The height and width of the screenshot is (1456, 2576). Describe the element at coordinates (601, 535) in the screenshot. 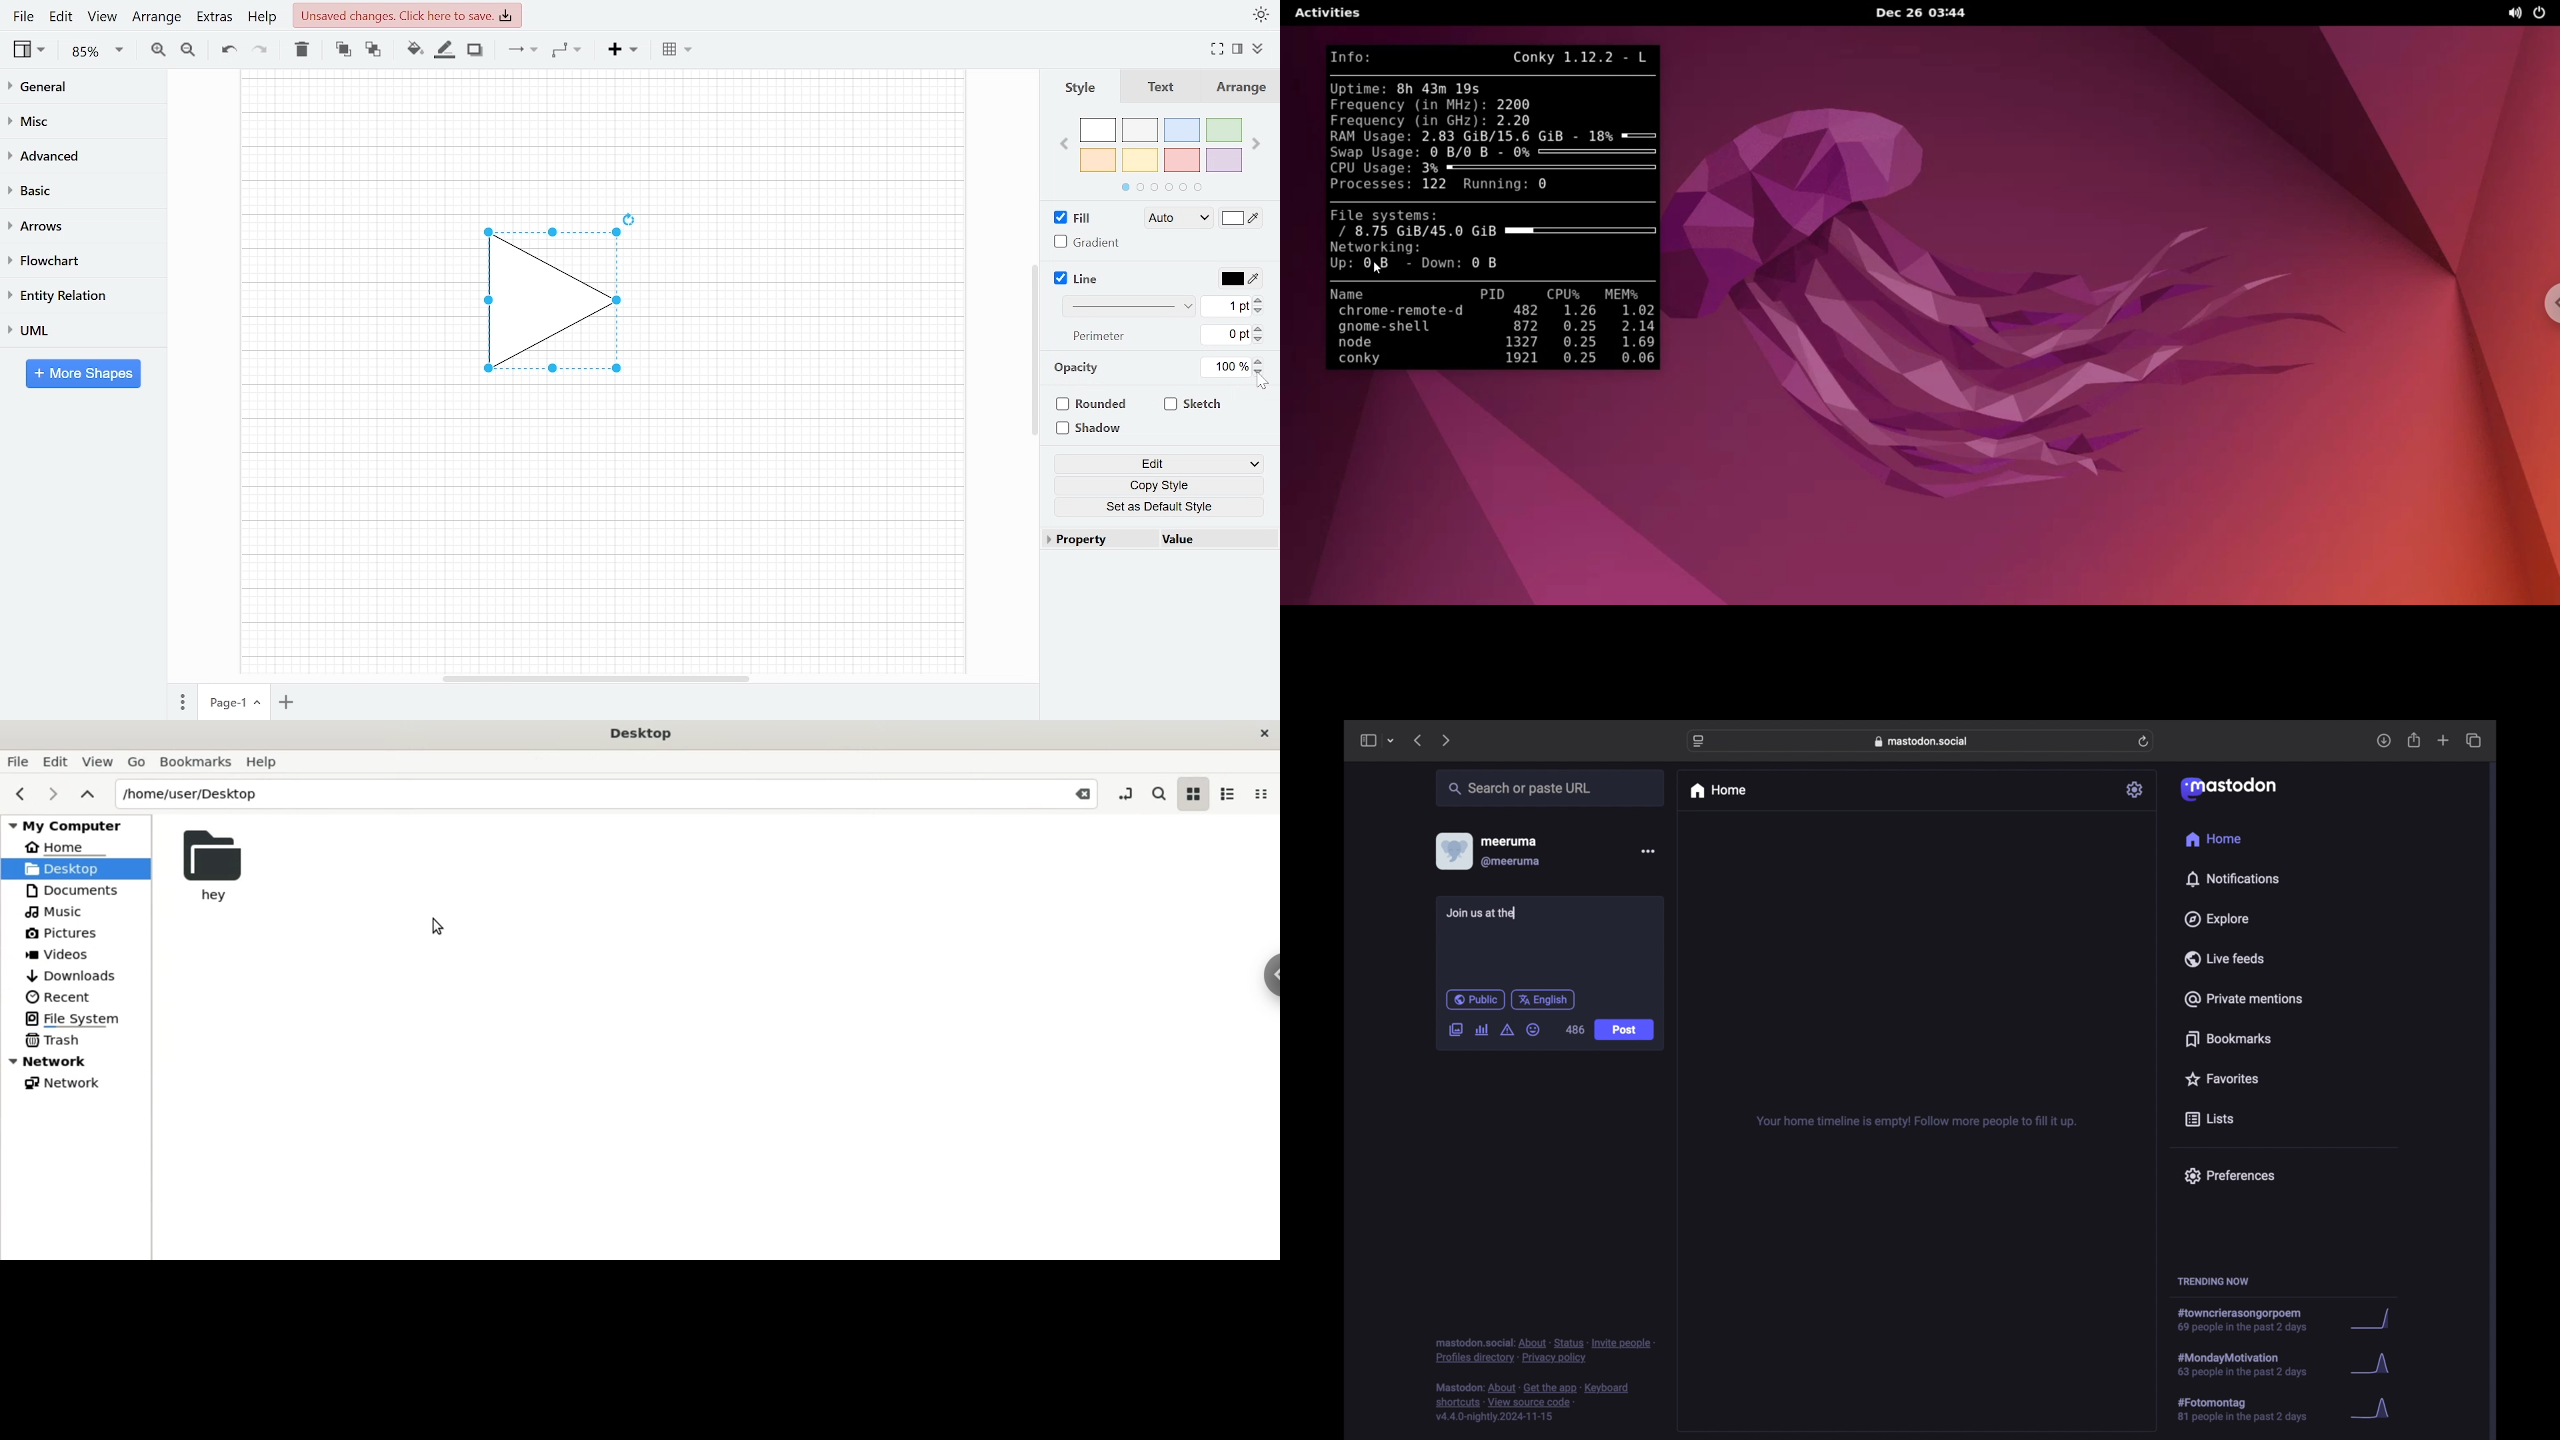

I see `workspace` at that location.